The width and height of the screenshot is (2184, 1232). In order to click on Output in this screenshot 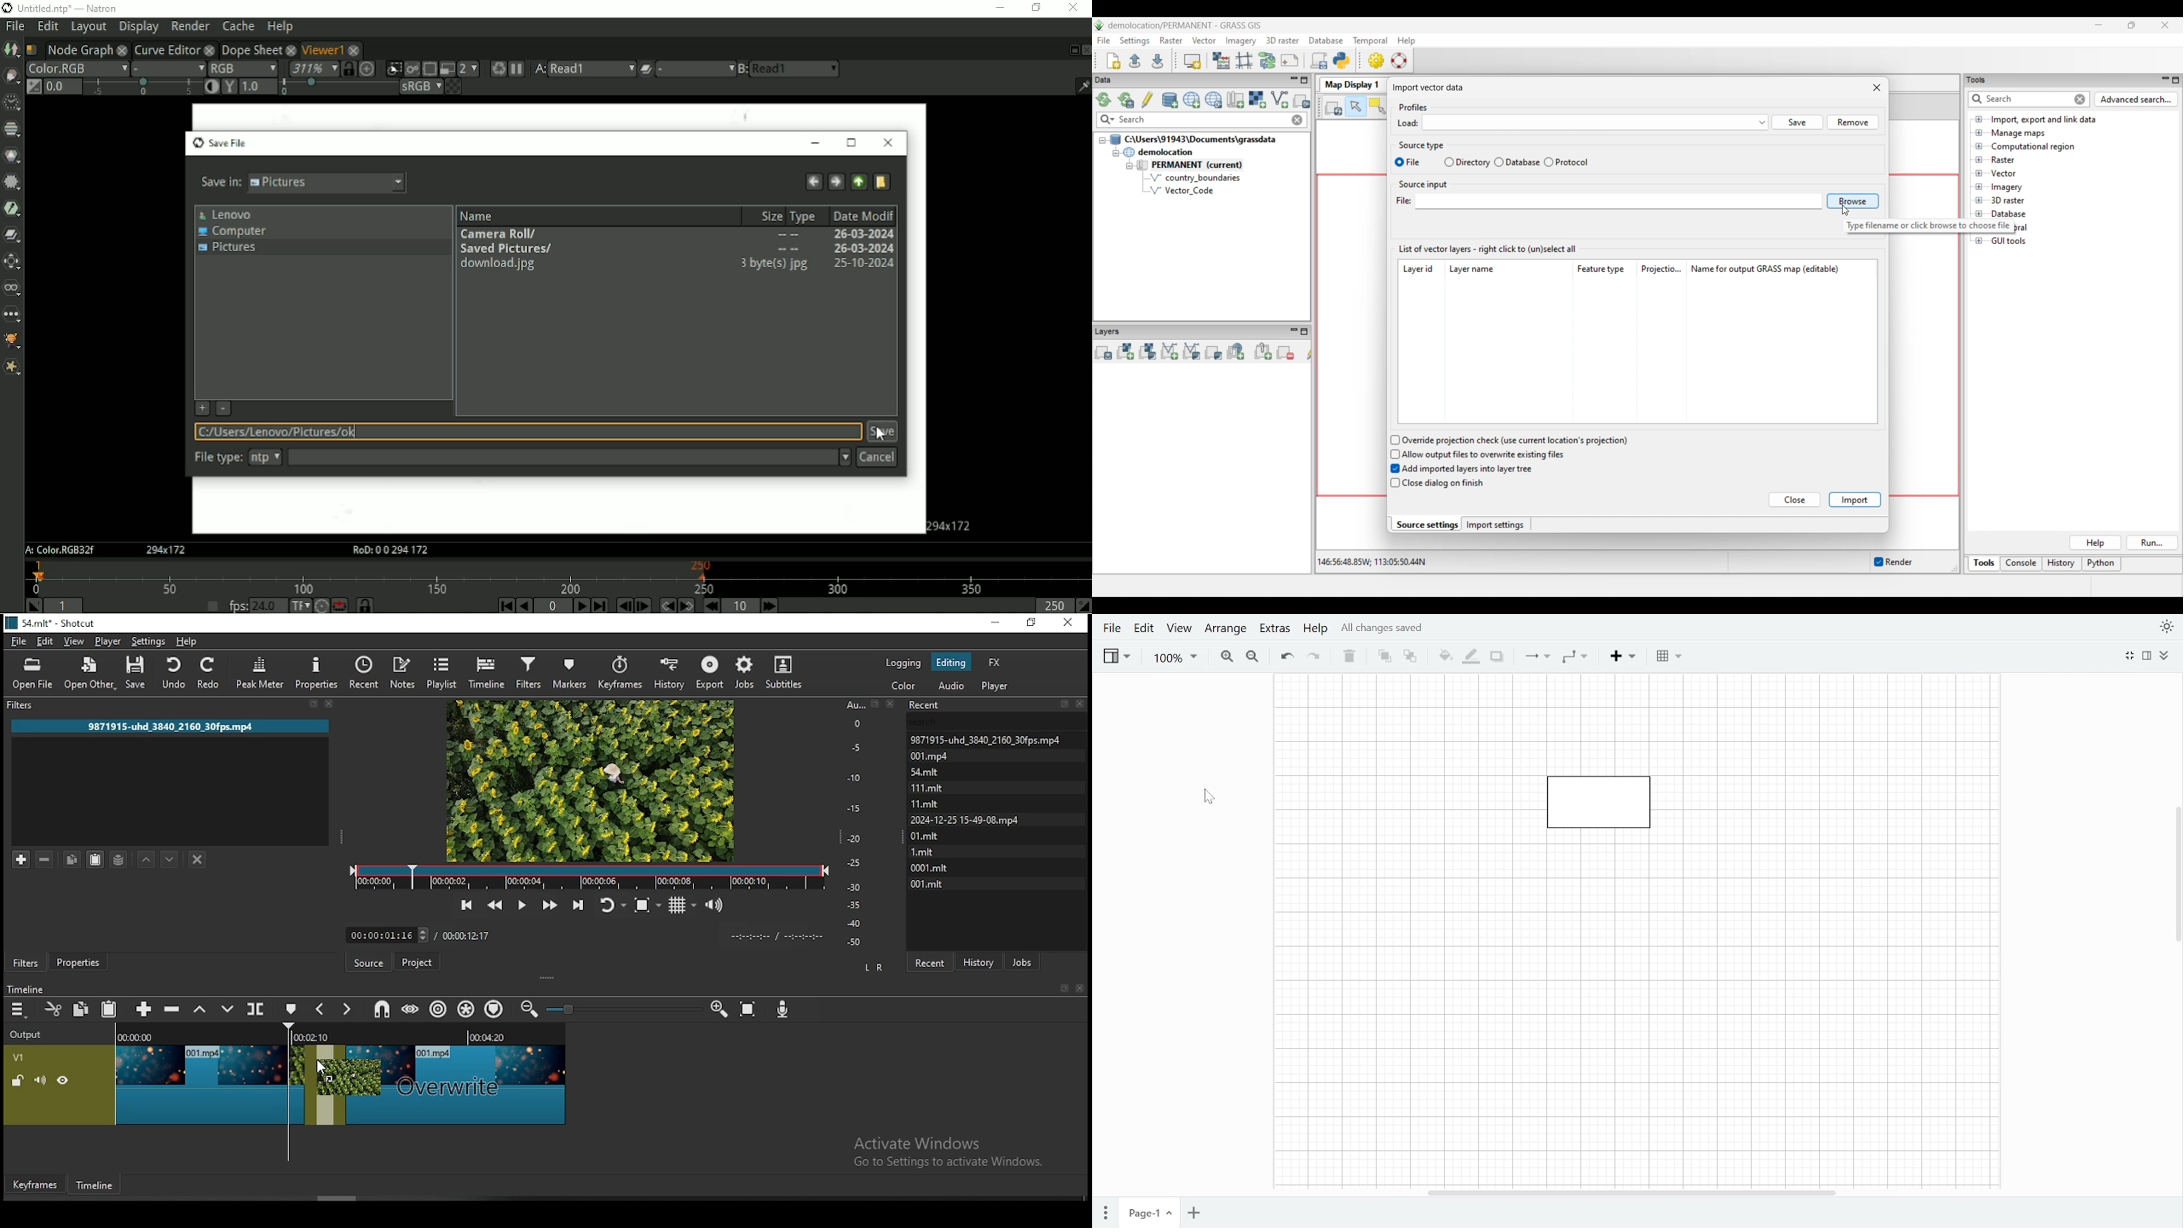, I will do `click(29, 1034)`.